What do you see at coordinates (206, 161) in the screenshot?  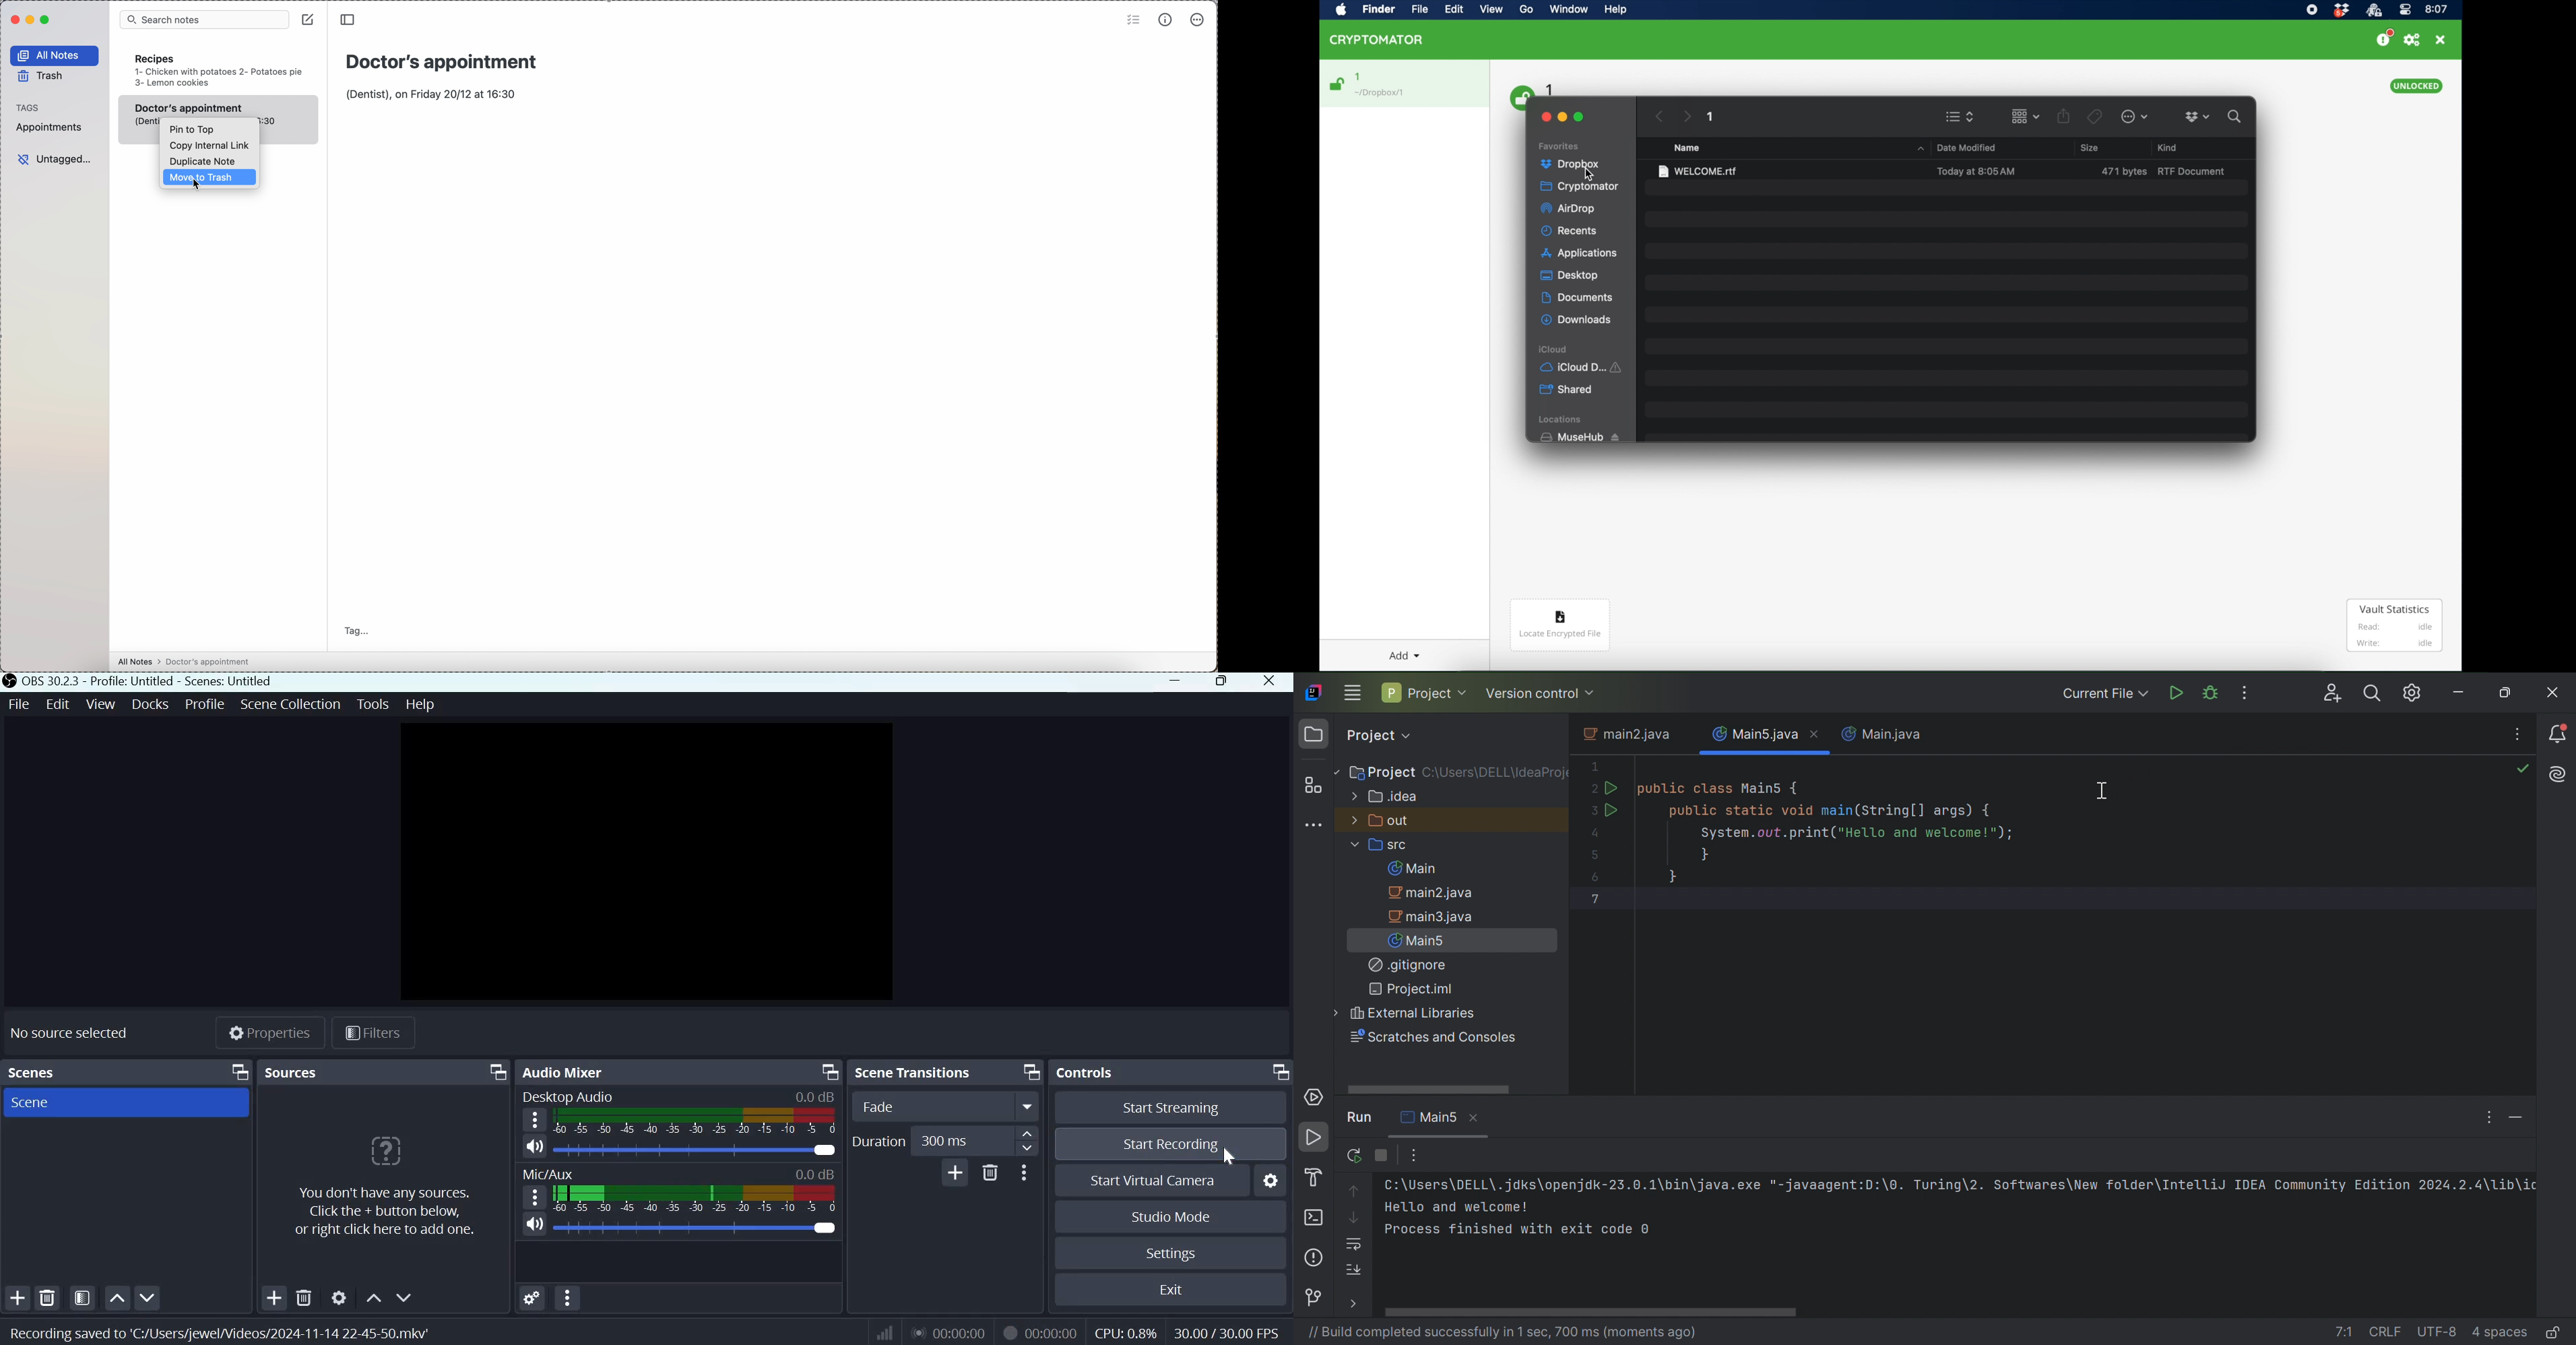 I see `duplicate note` at bounding box center [206, 161].